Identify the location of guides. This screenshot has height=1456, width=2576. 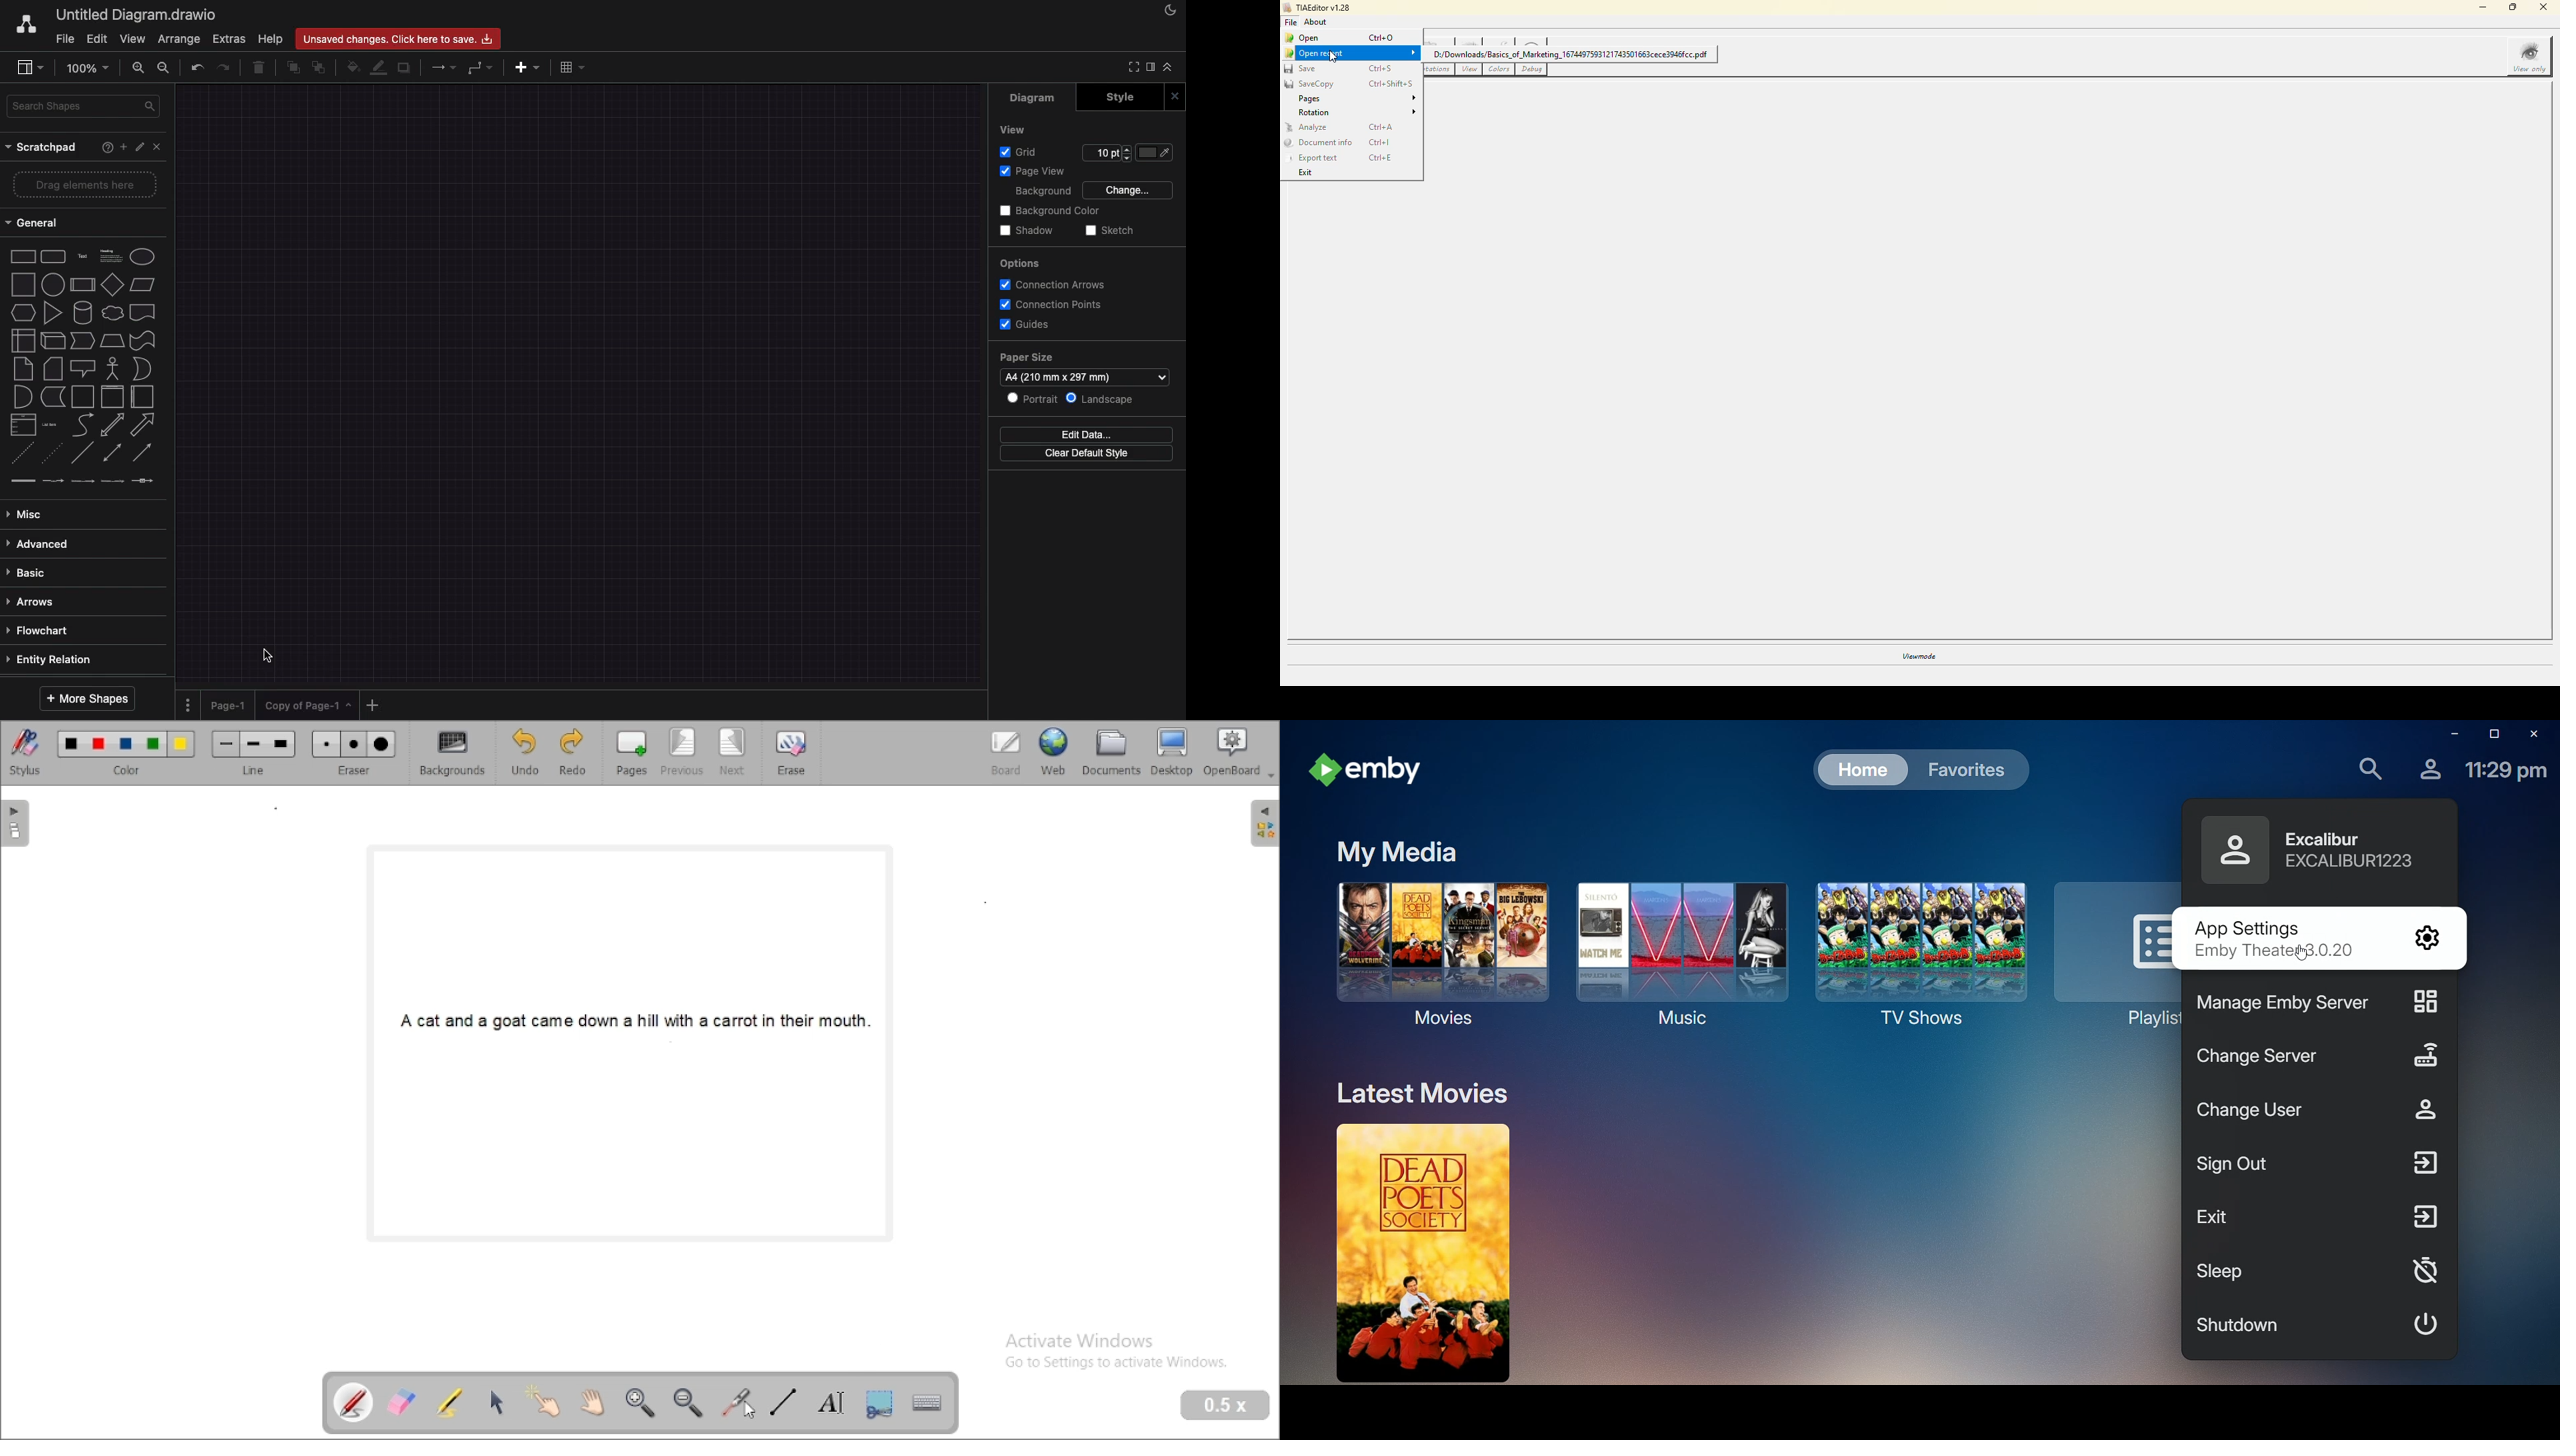
(1026, 325).